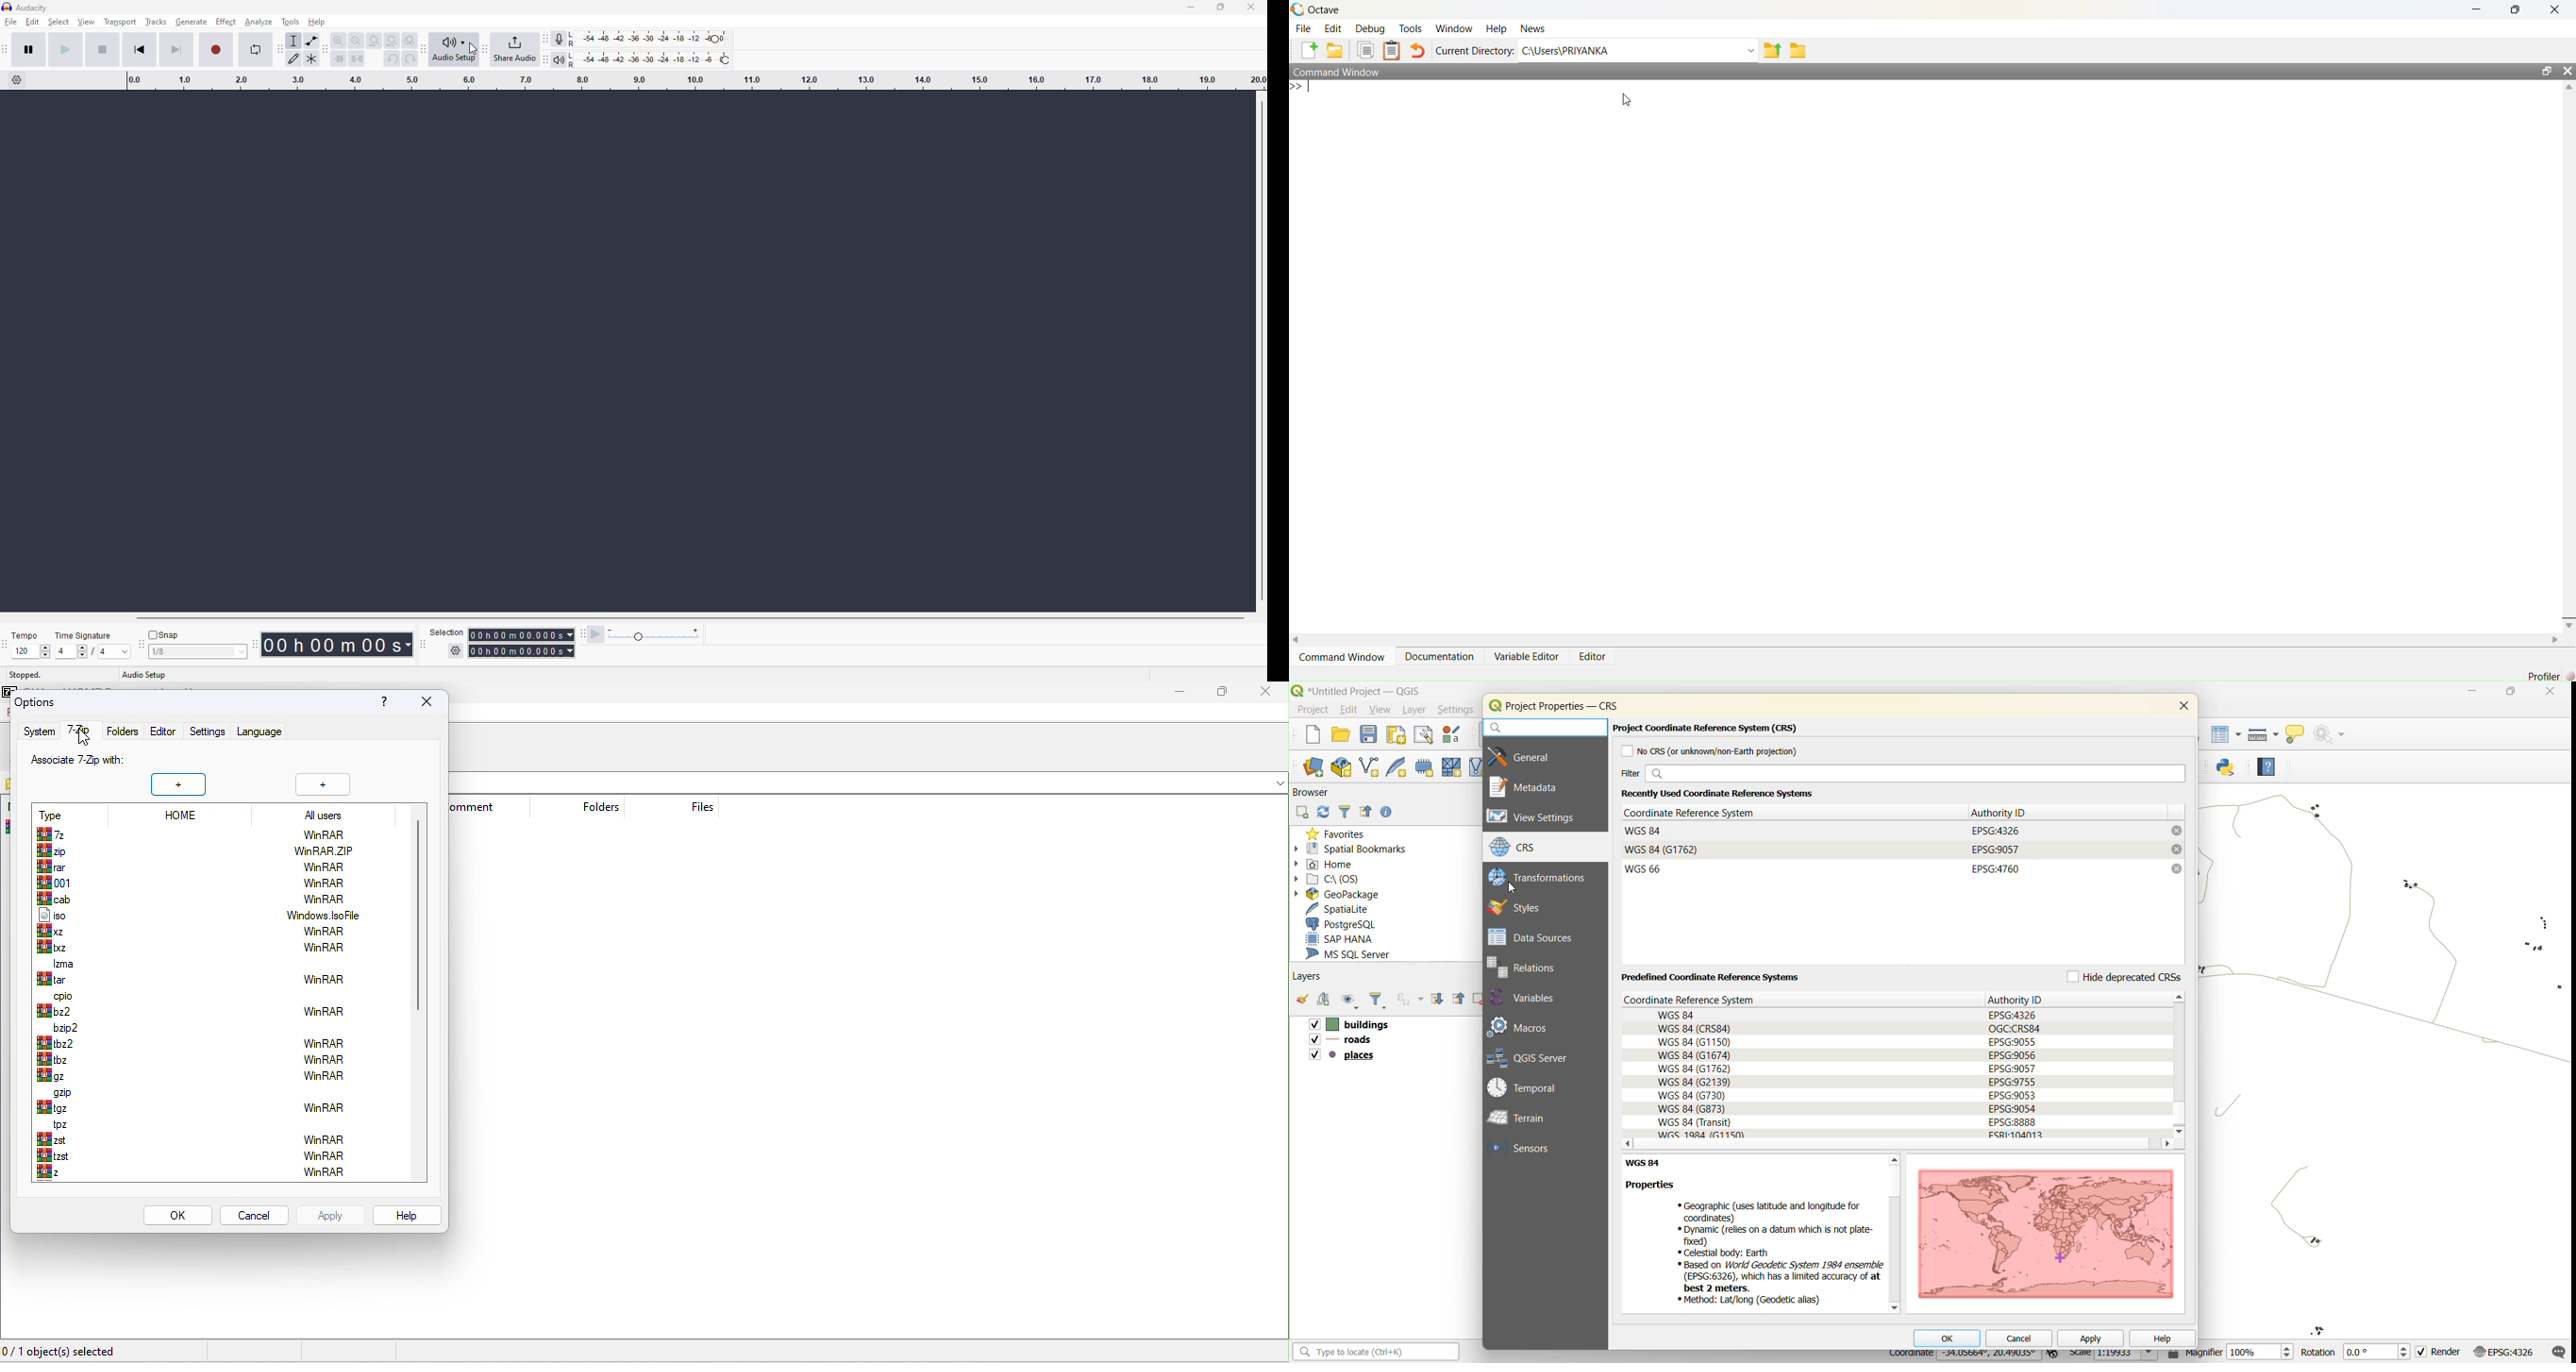  What do you see at coordinates (2479, 11) in the screenshot?
I see `Minimize` at bounding box center [2479, 11].